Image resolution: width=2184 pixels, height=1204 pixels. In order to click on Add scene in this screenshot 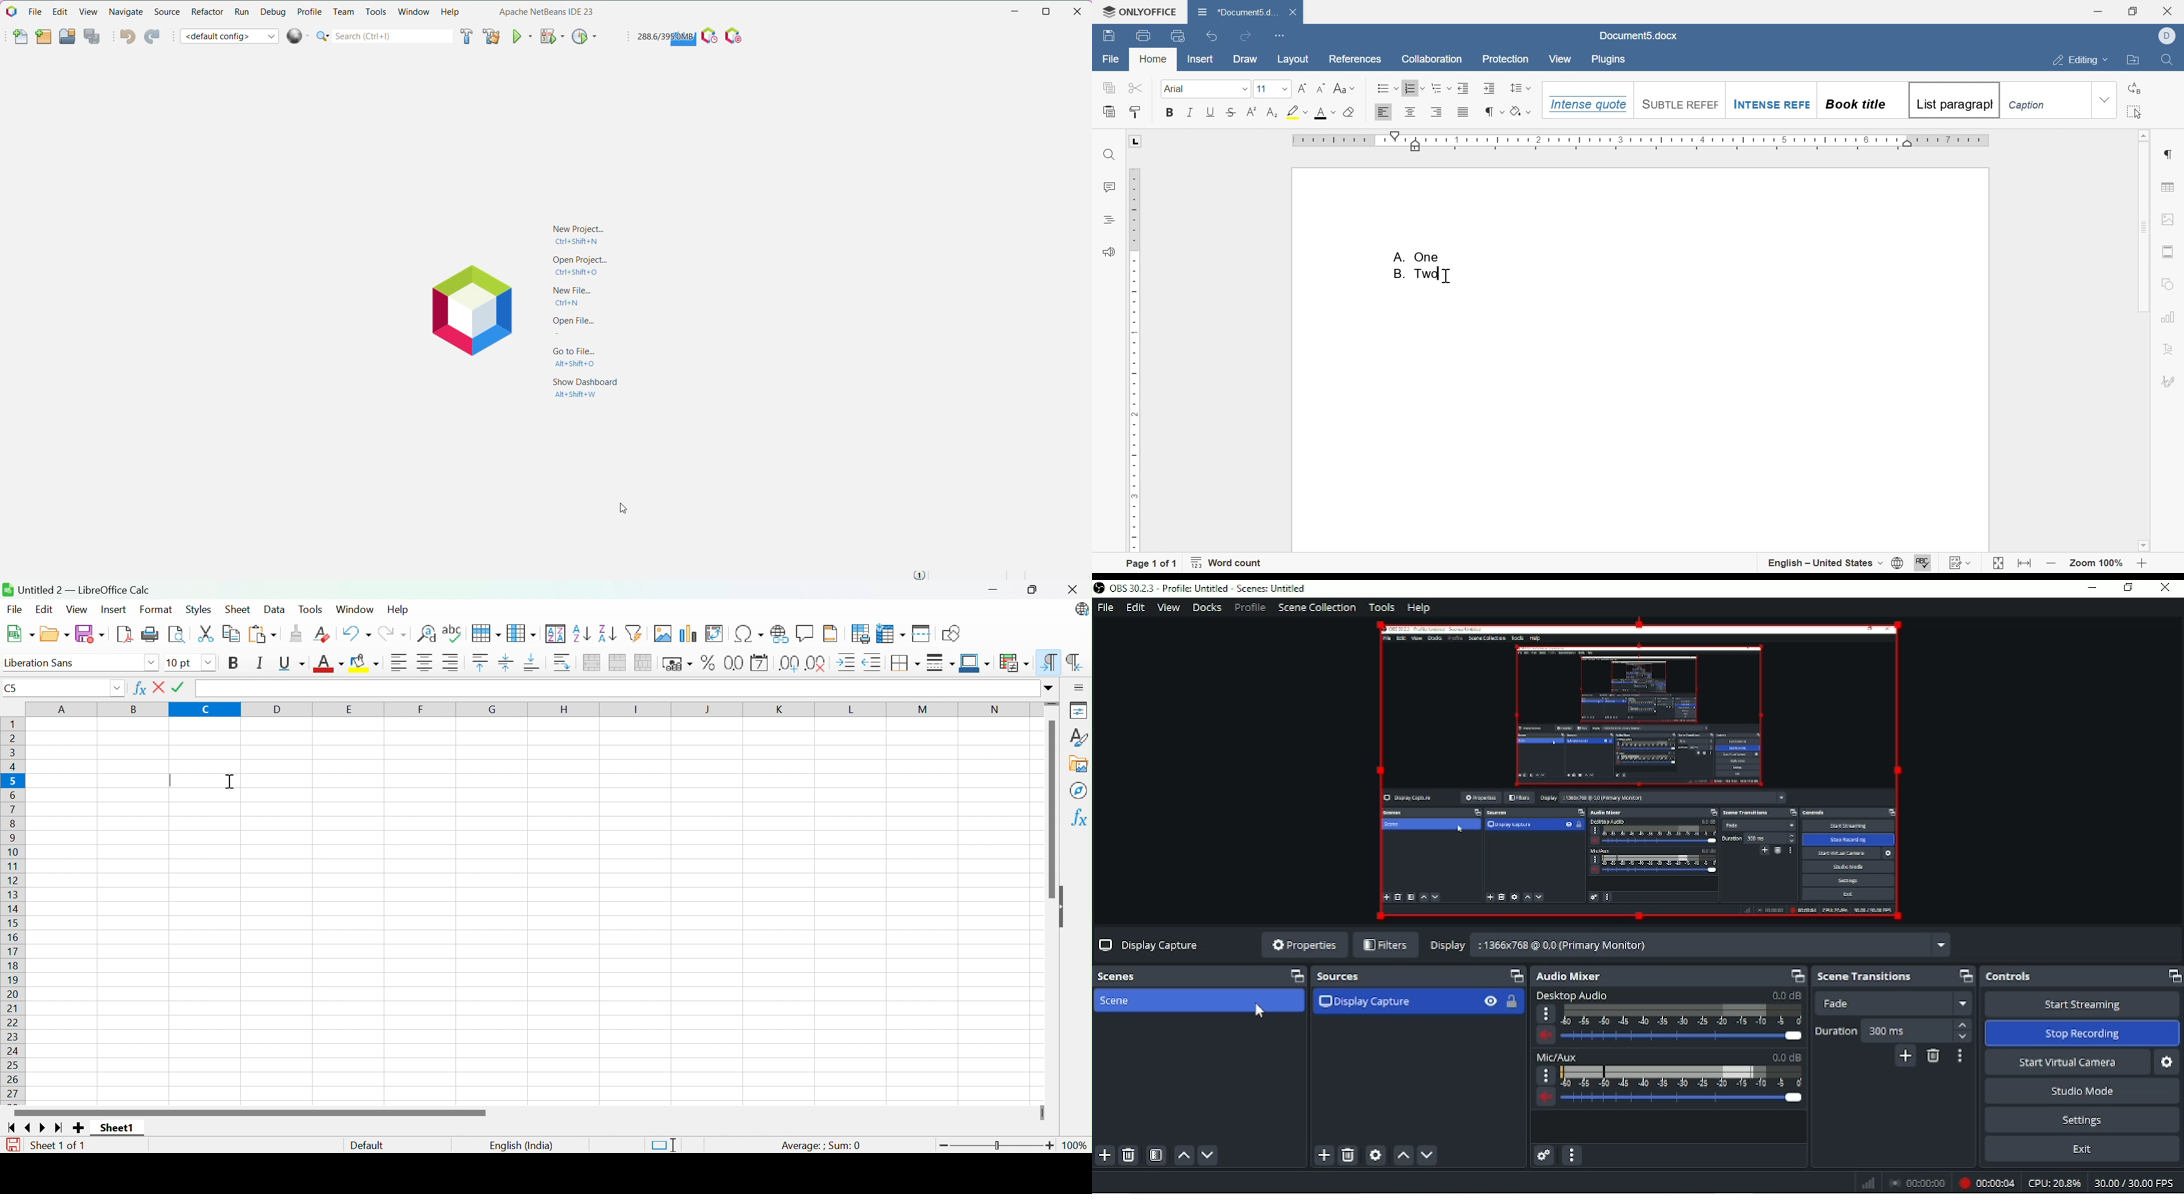, I will do `click(1104, 1156)`.